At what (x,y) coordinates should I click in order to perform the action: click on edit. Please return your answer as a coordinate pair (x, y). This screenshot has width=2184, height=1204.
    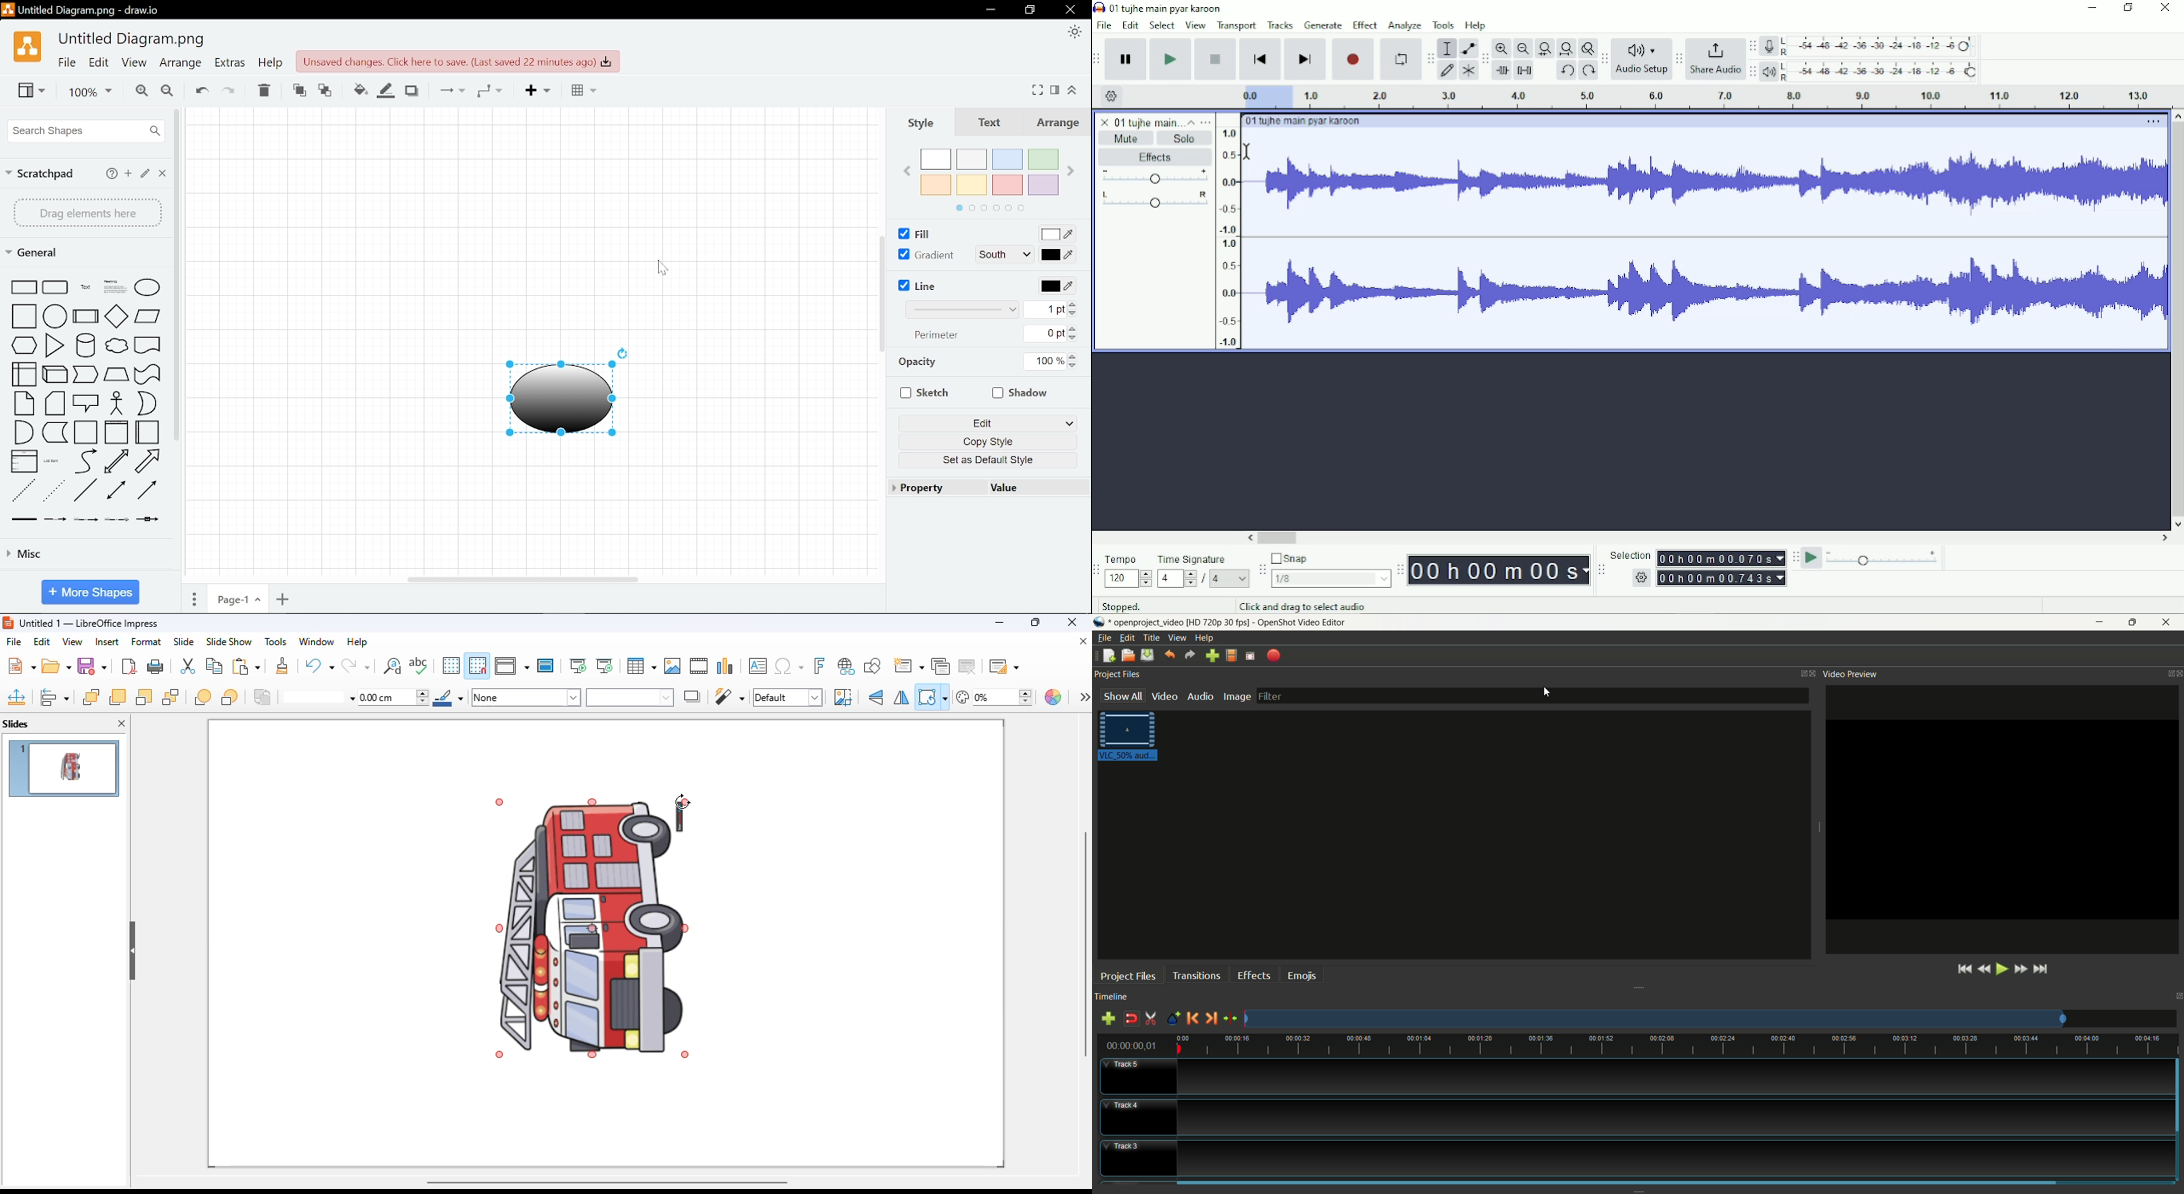
    Looking at the image, I should click on (42, 641).